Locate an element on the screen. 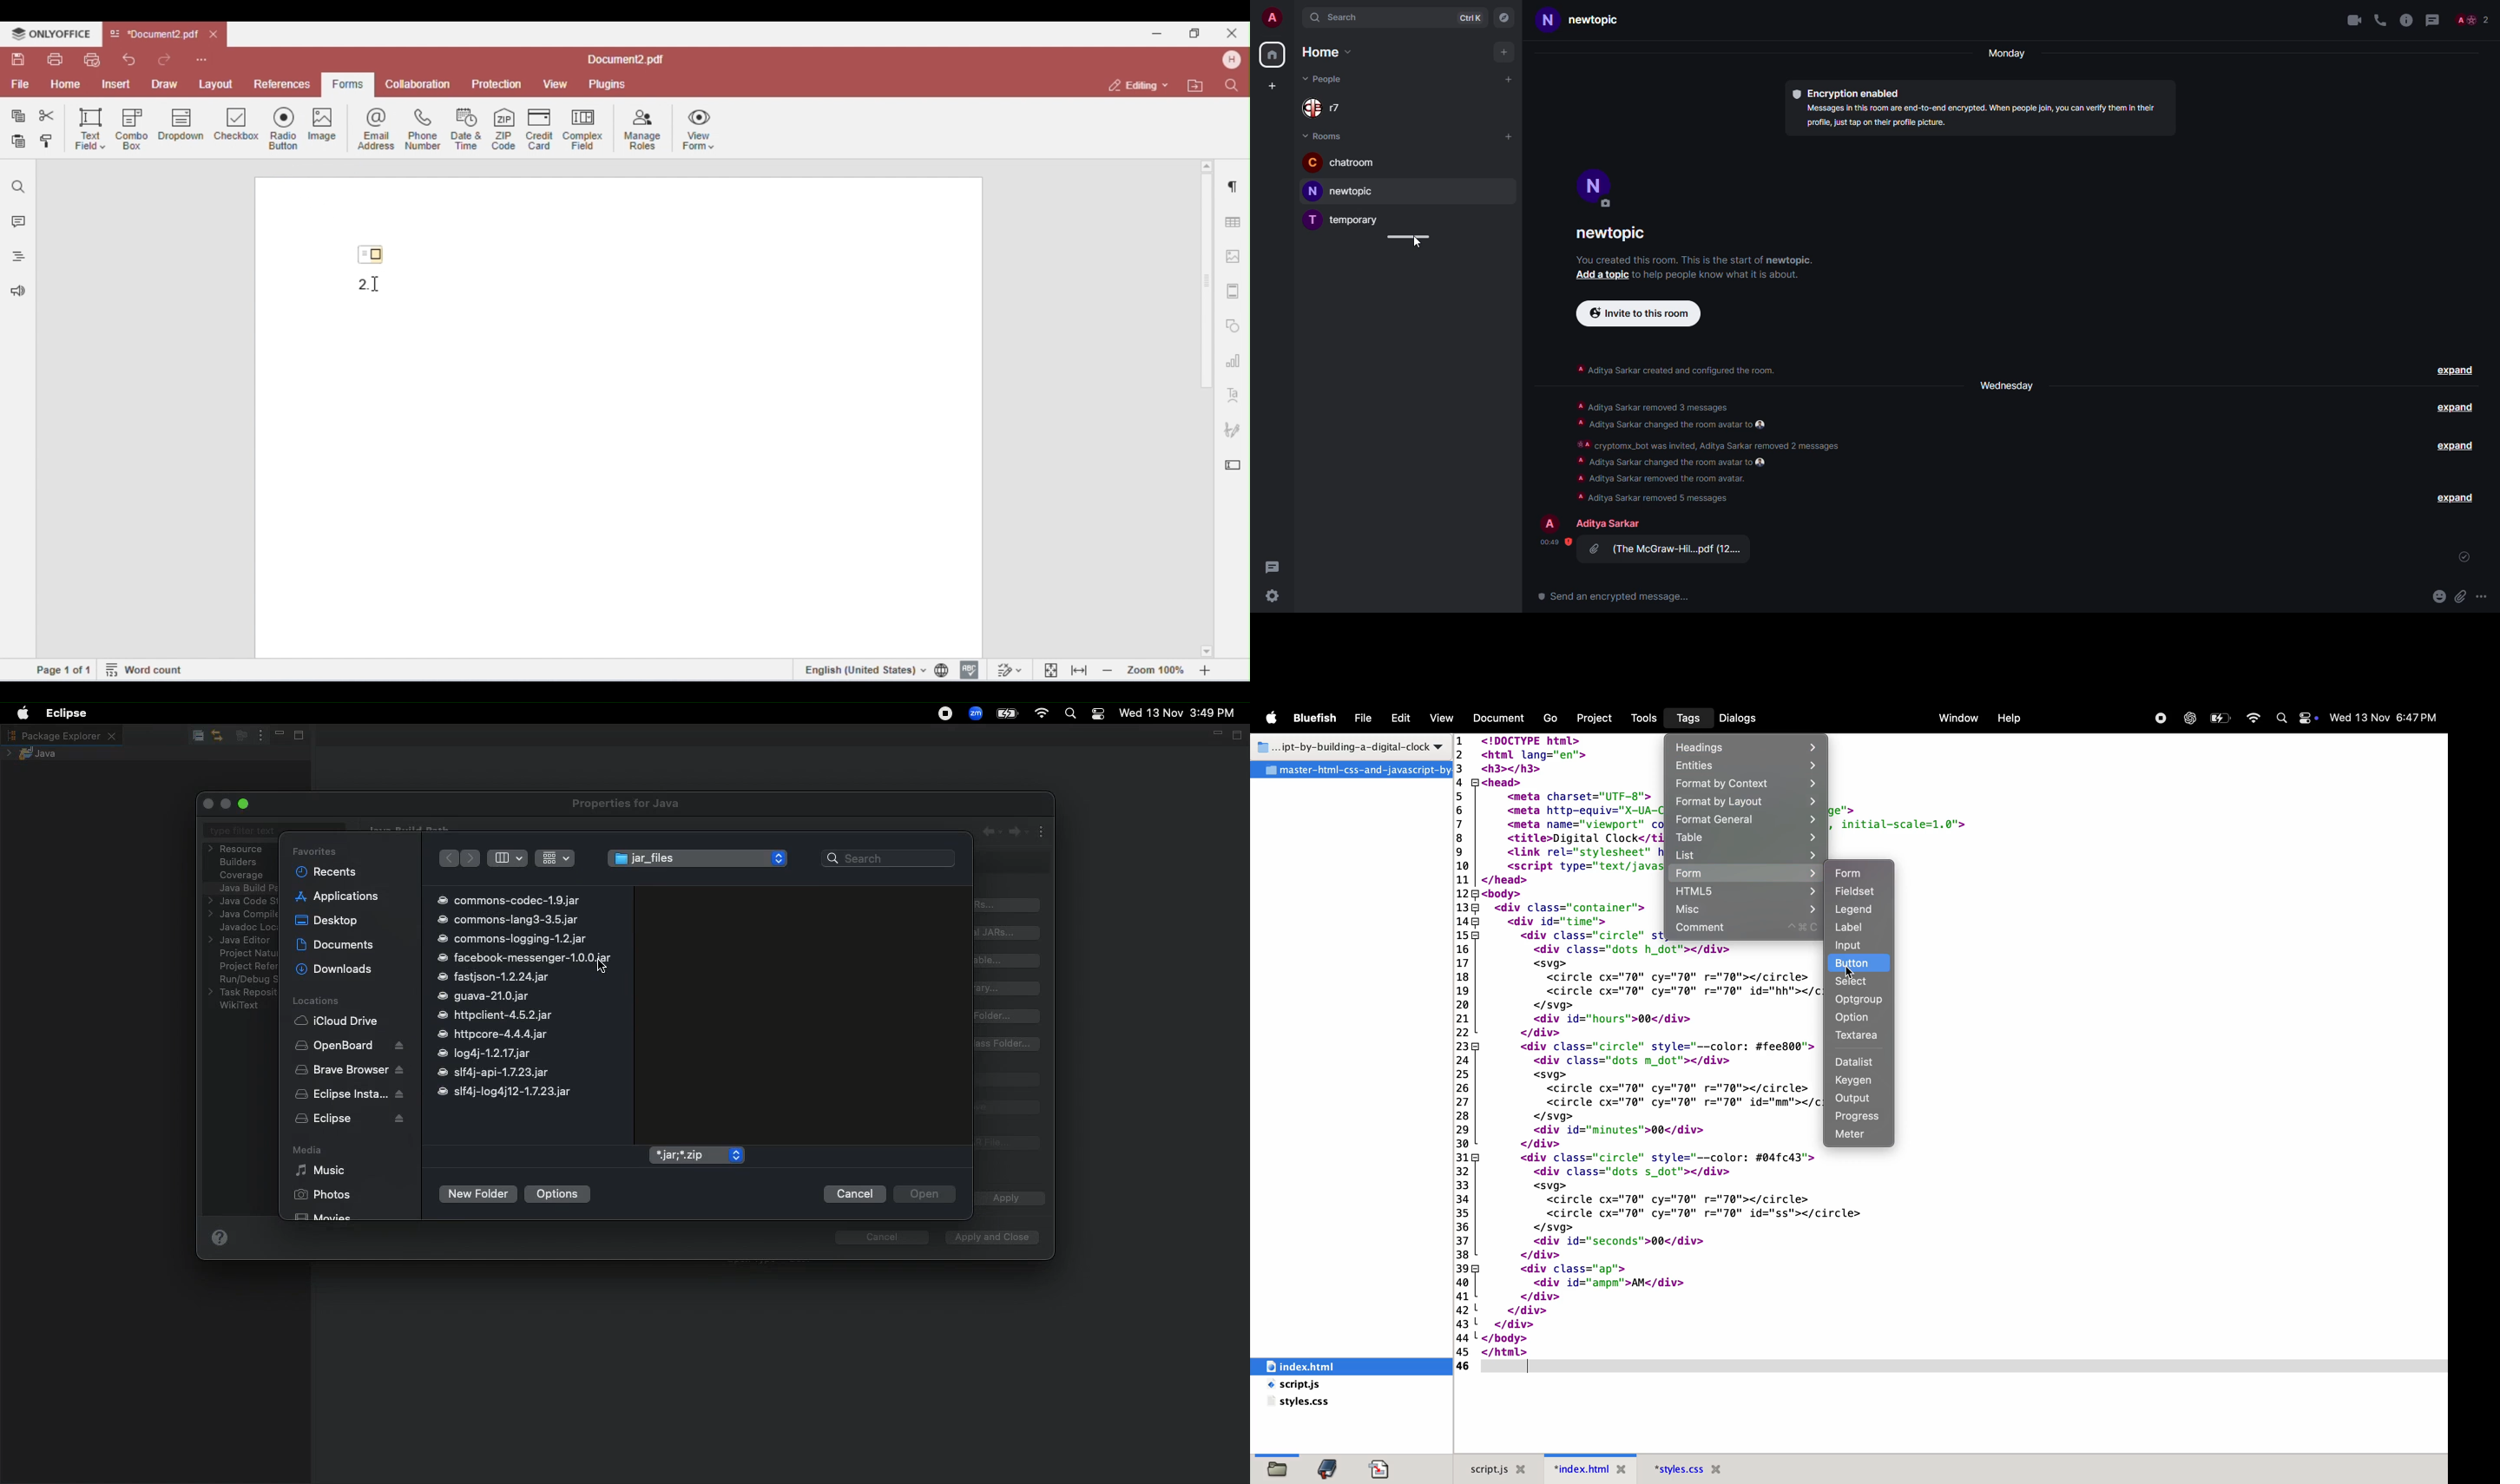  pointer cursor is located at coordinates (599, 968).